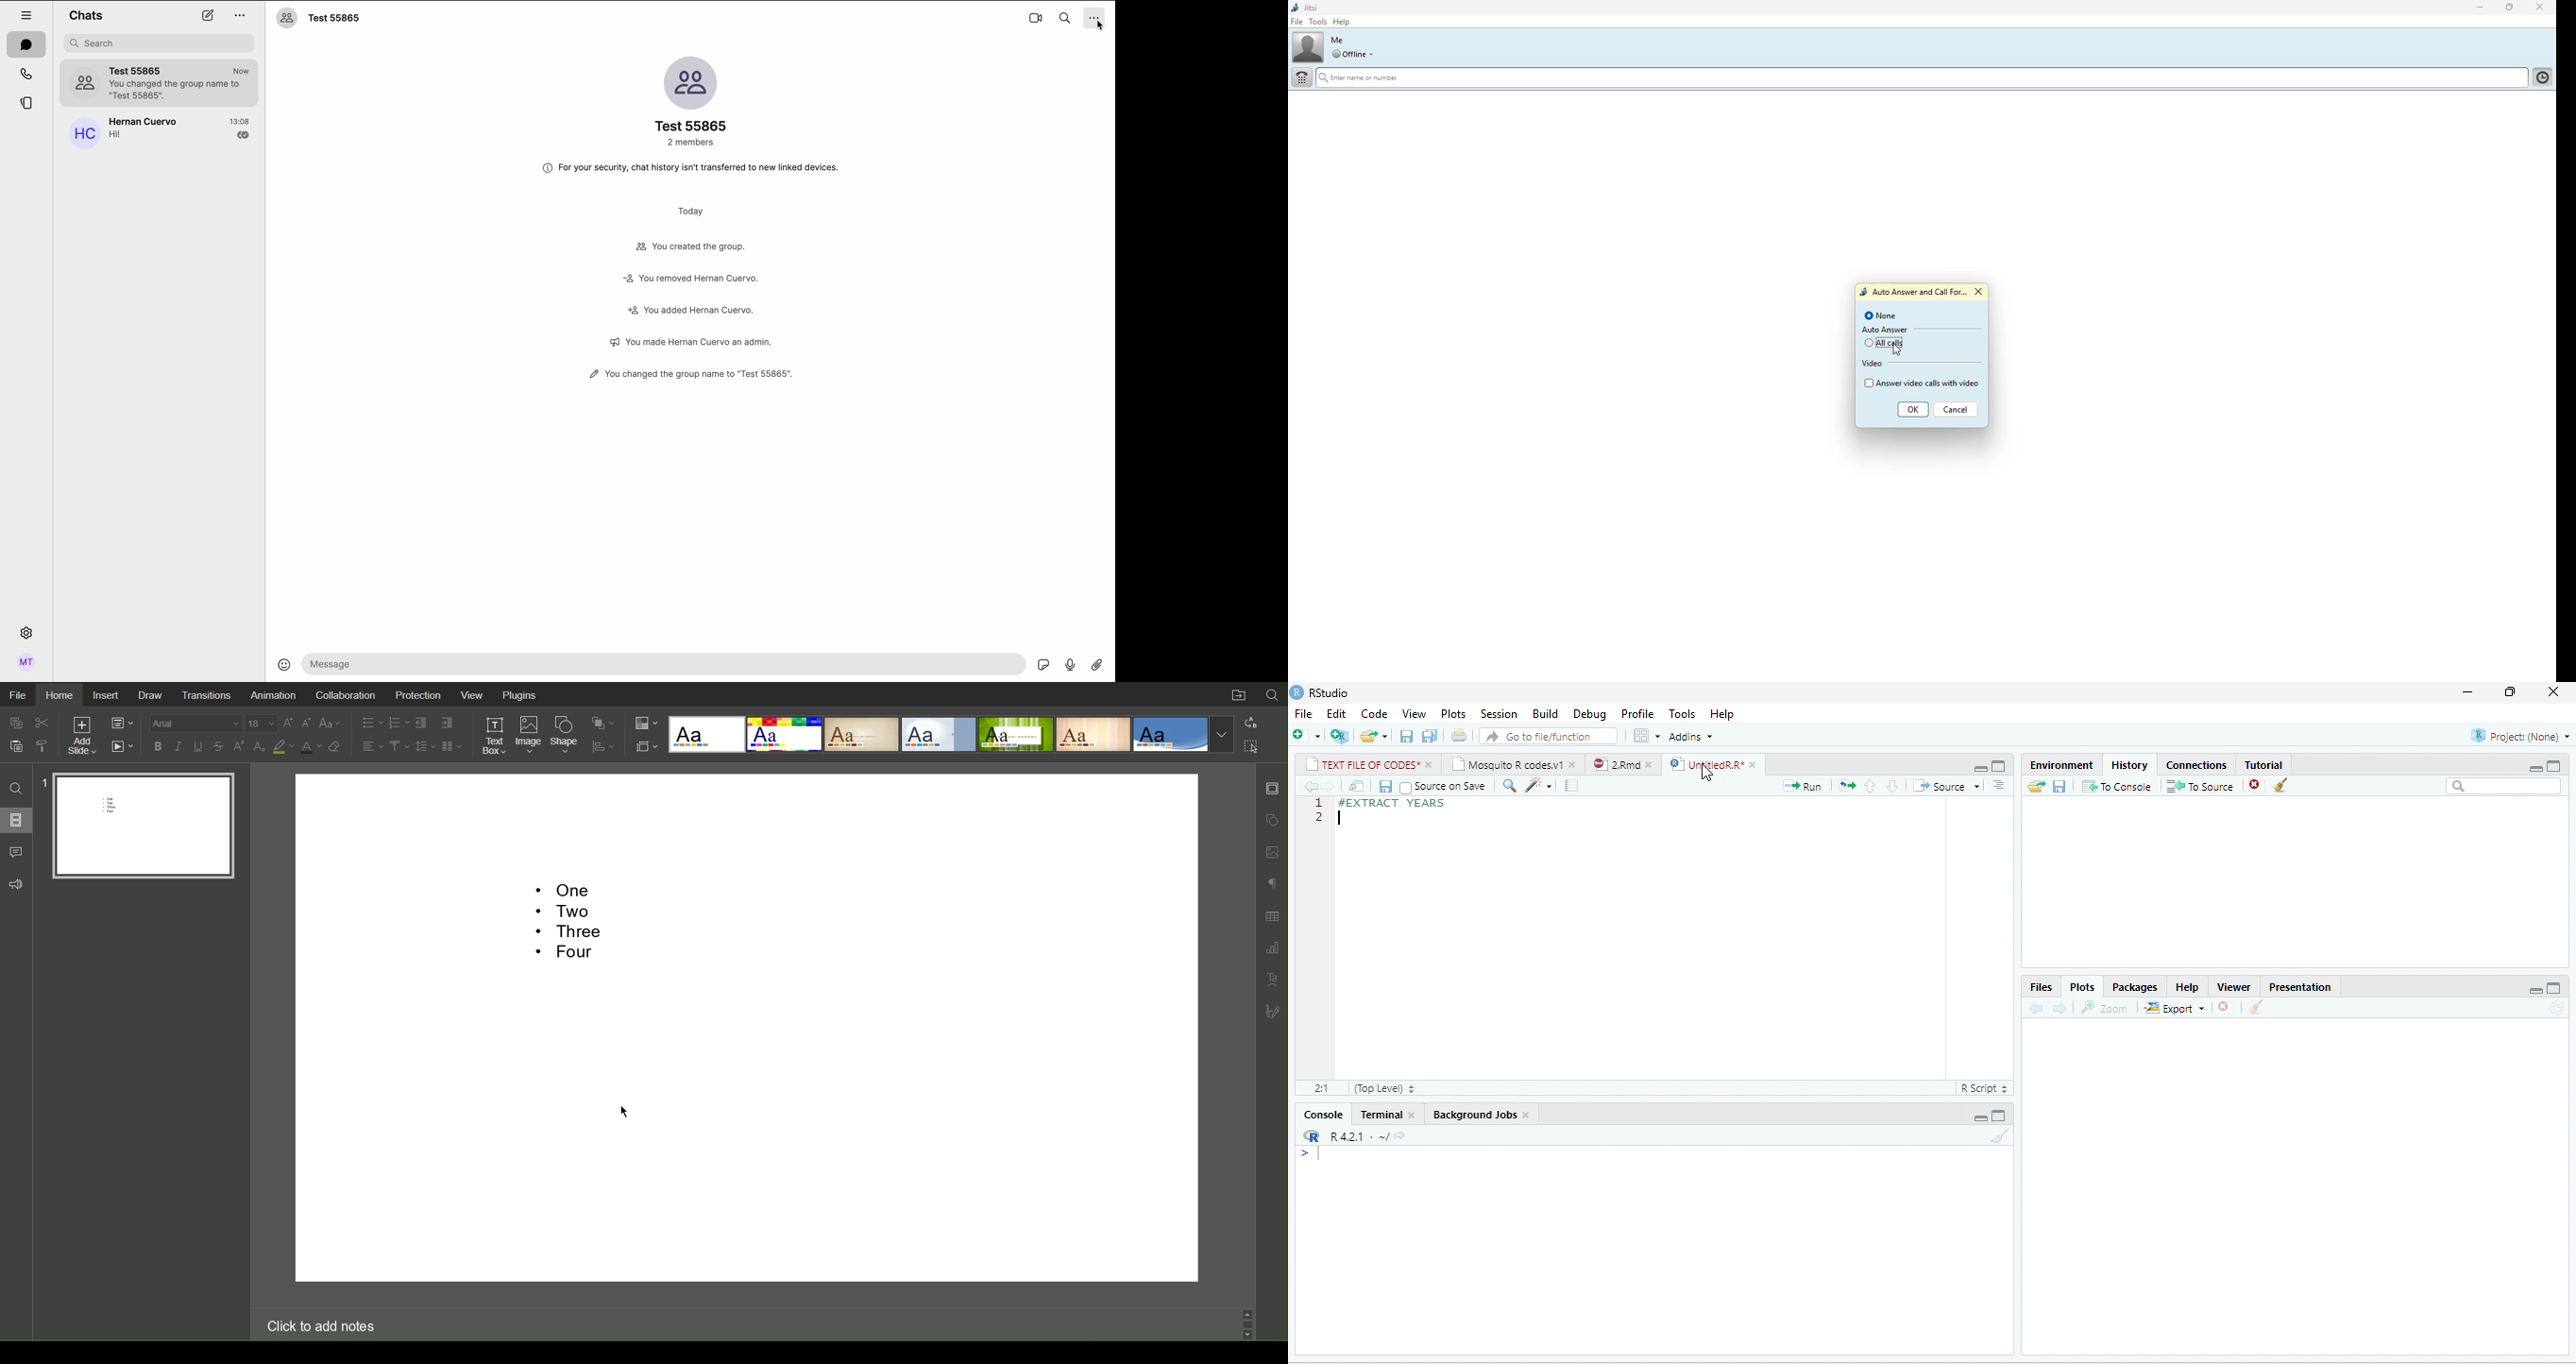 The width and height of the screenshot is (2576, 1372). I want to click on minimize, so click(2535, 768).